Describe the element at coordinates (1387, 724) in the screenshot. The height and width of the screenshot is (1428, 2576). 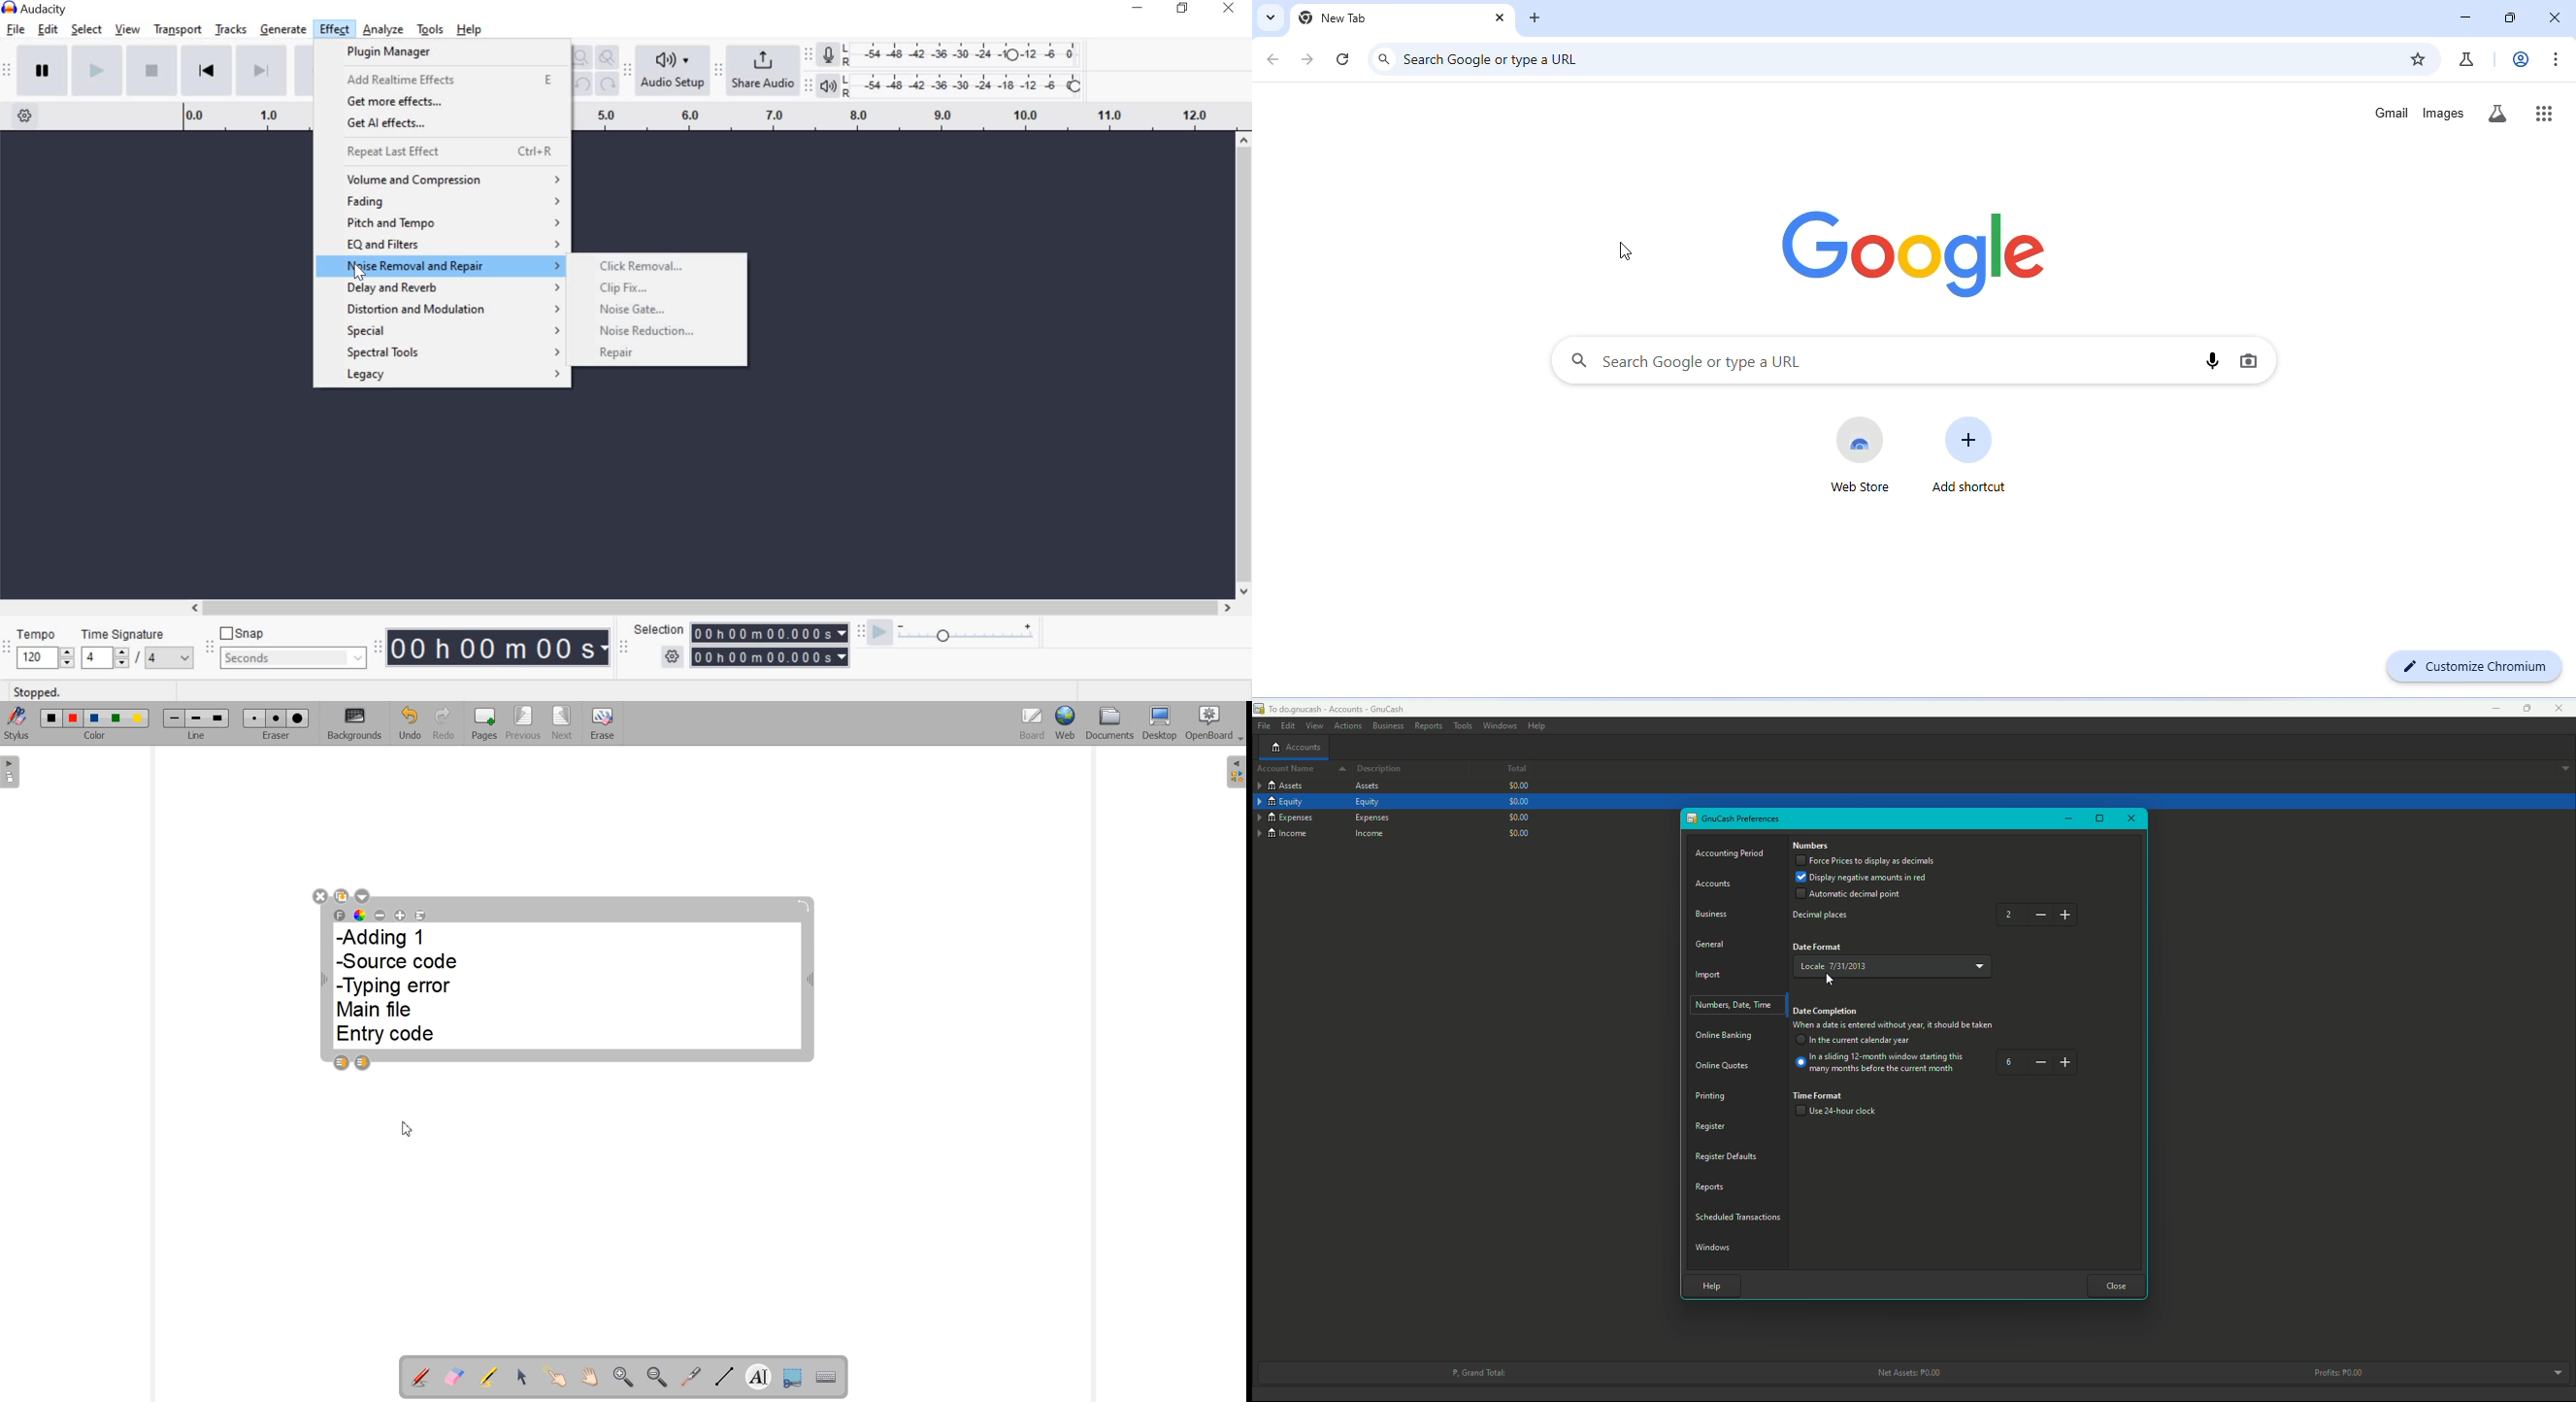
I see `Business` at that location.